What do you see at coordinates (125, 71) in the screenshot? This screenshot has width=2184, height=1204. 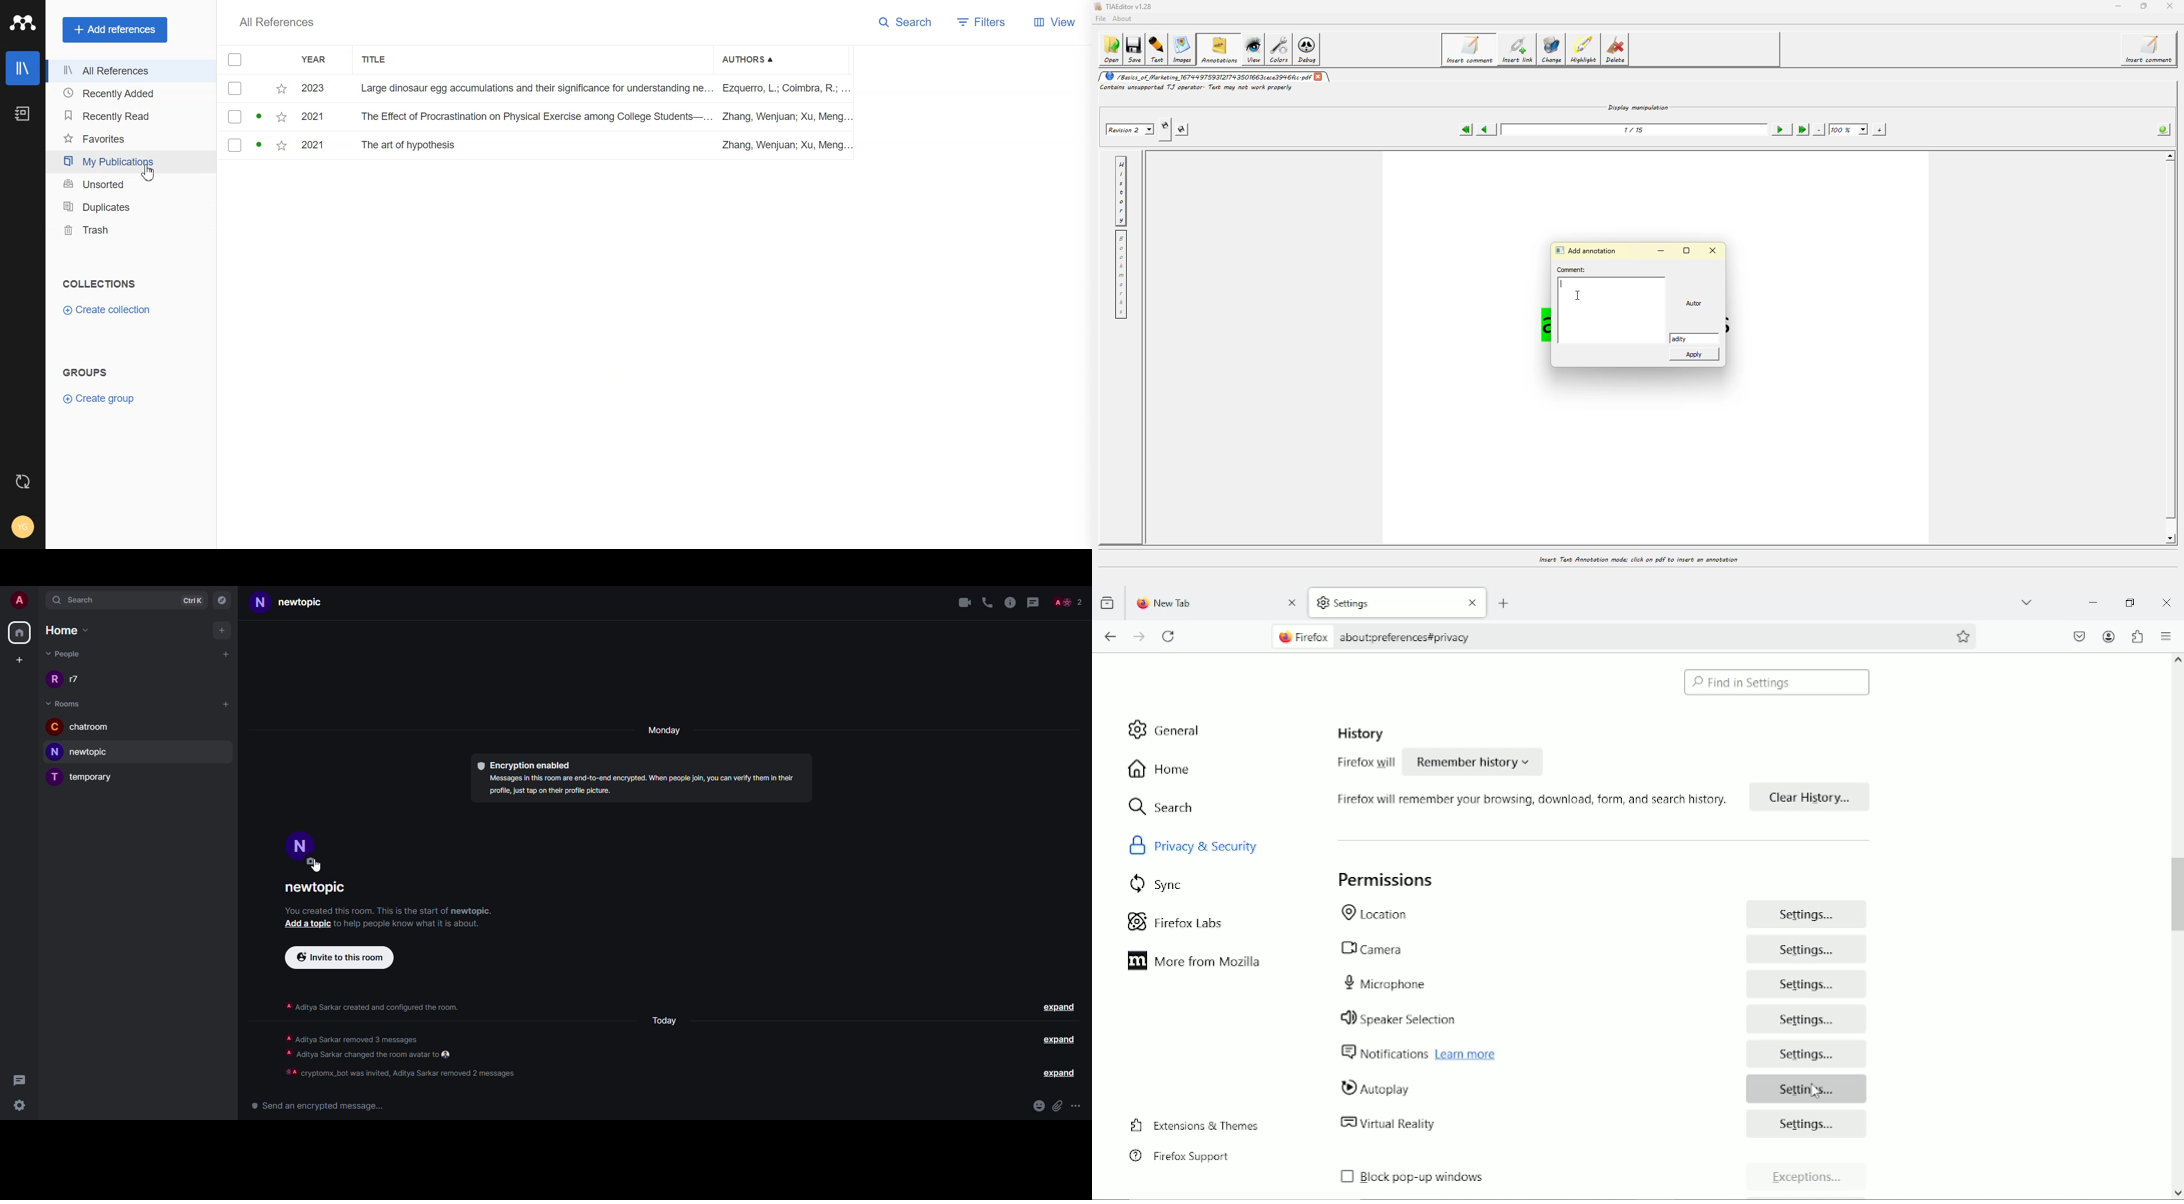 I see `All References` at bounding box center [125, 71].